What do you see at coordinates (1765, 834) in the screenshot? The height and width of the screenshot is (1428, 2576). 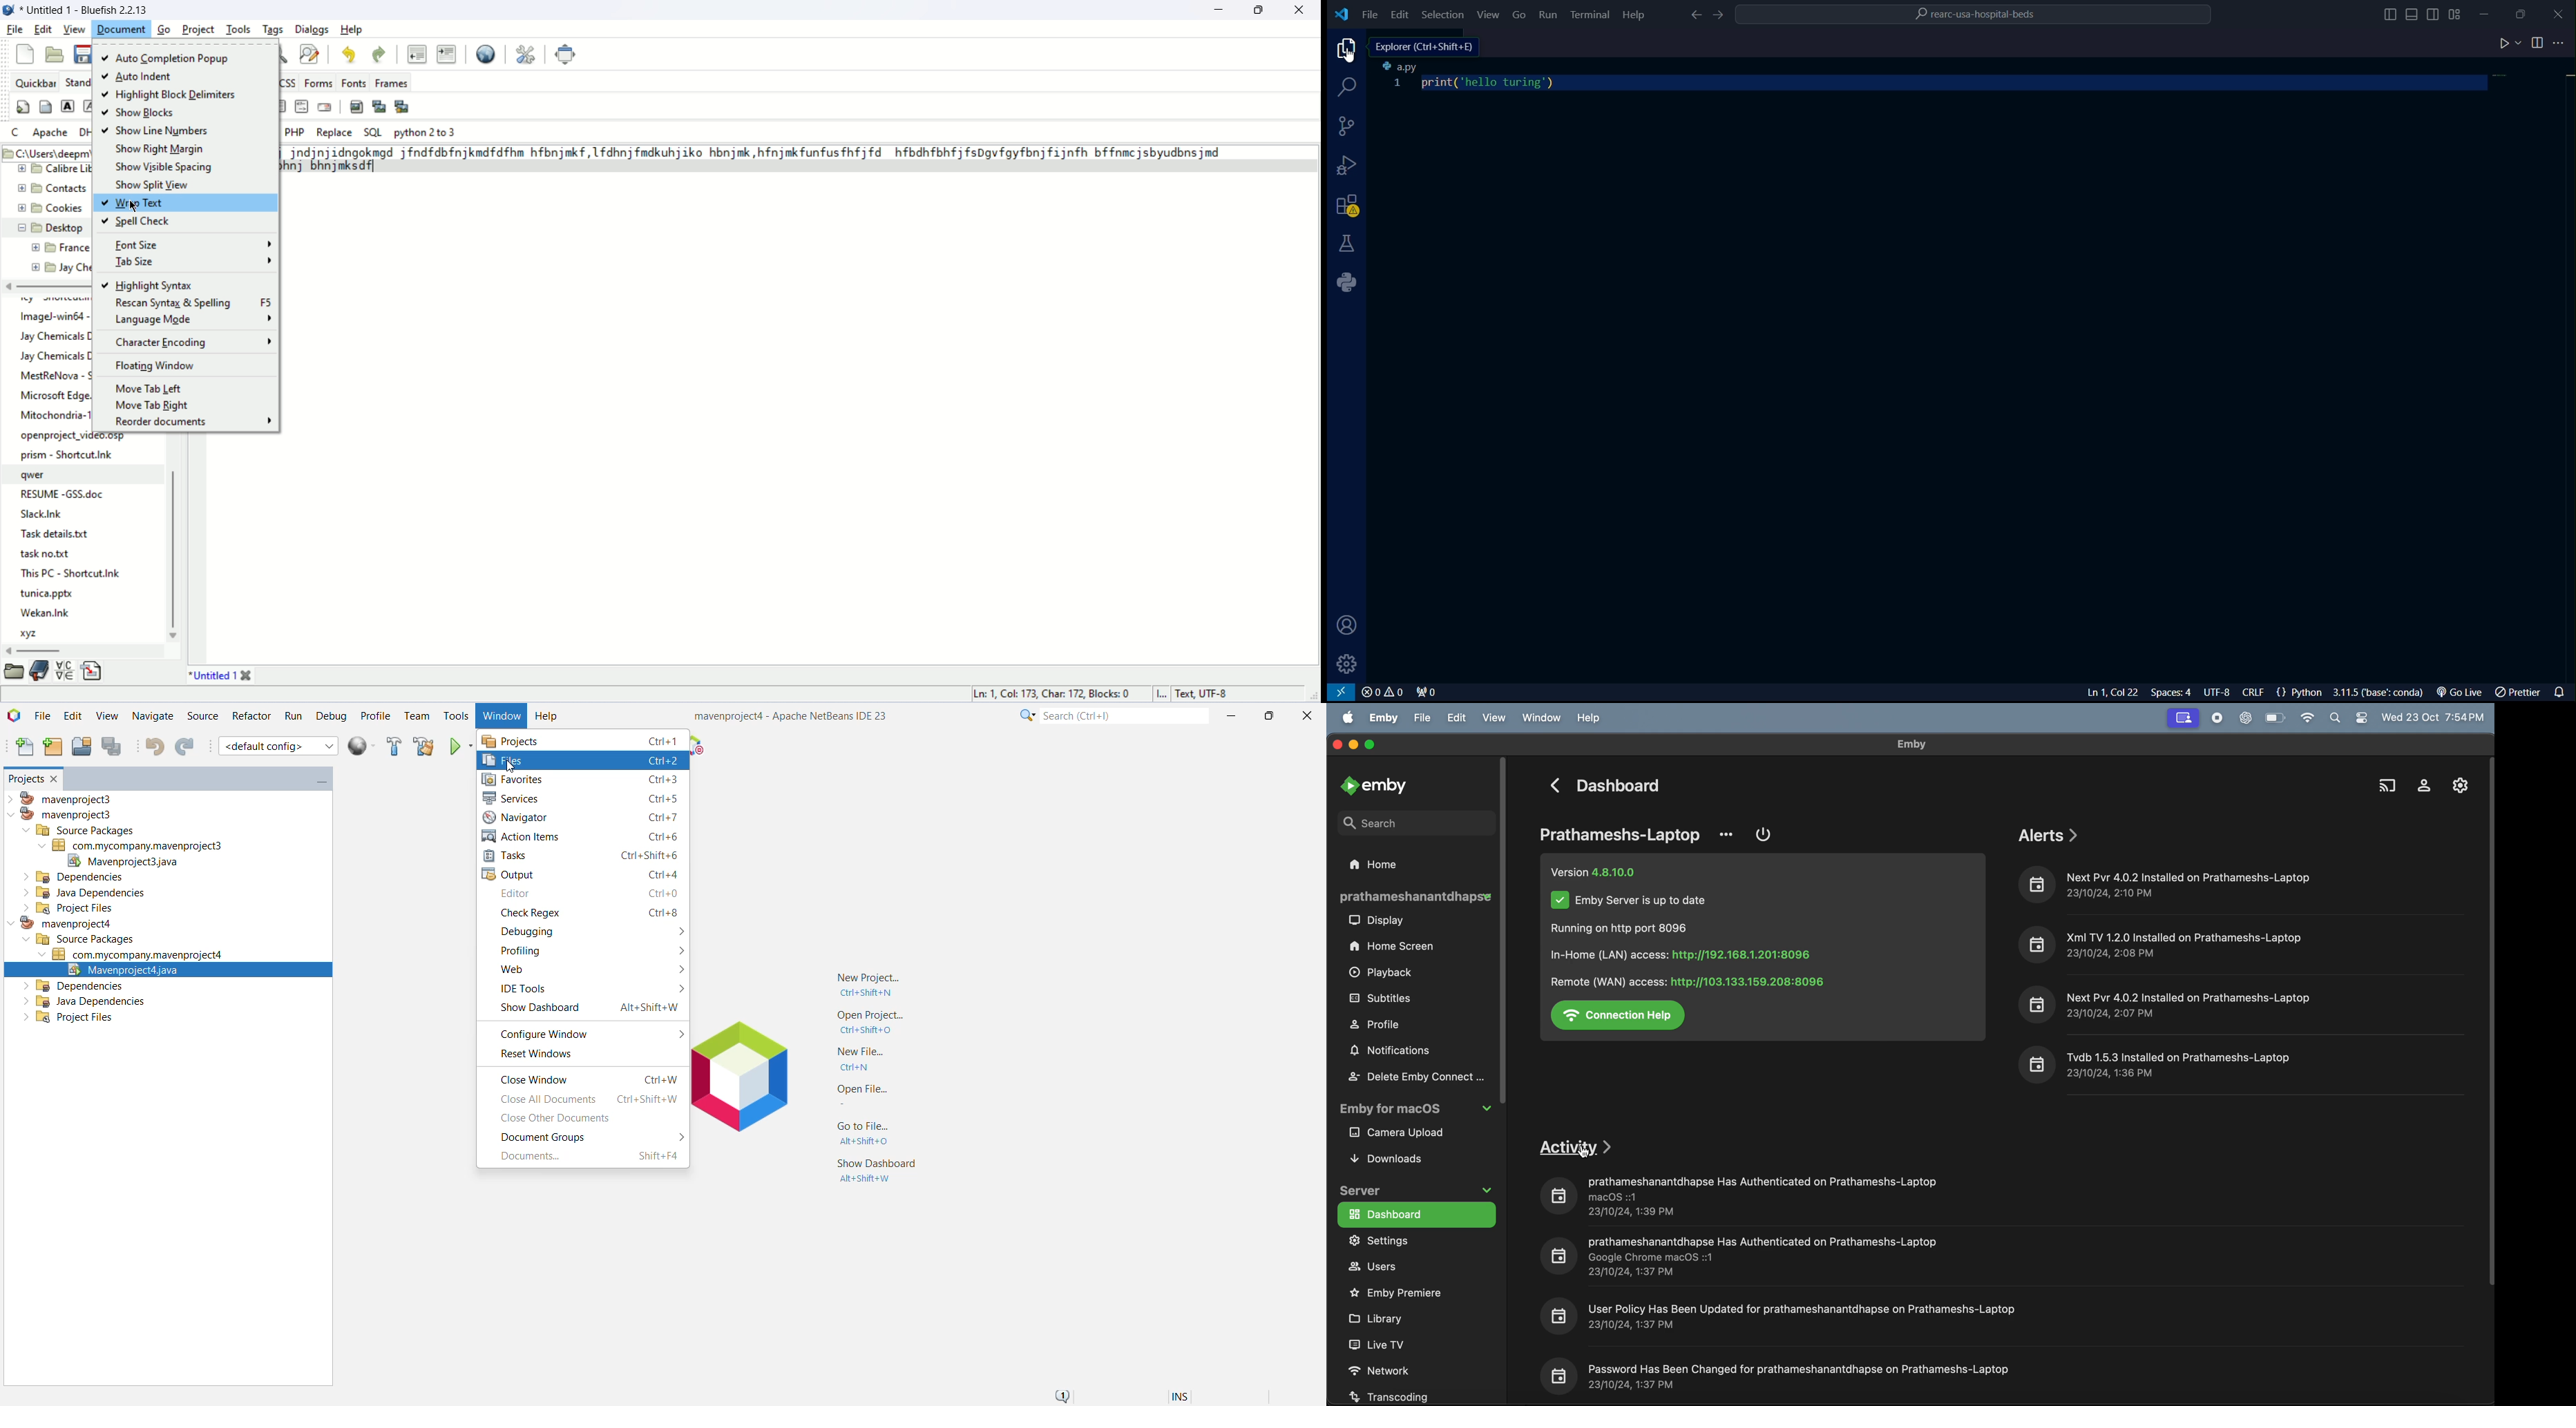 I see `power button` at bounding box center [1765, 834].